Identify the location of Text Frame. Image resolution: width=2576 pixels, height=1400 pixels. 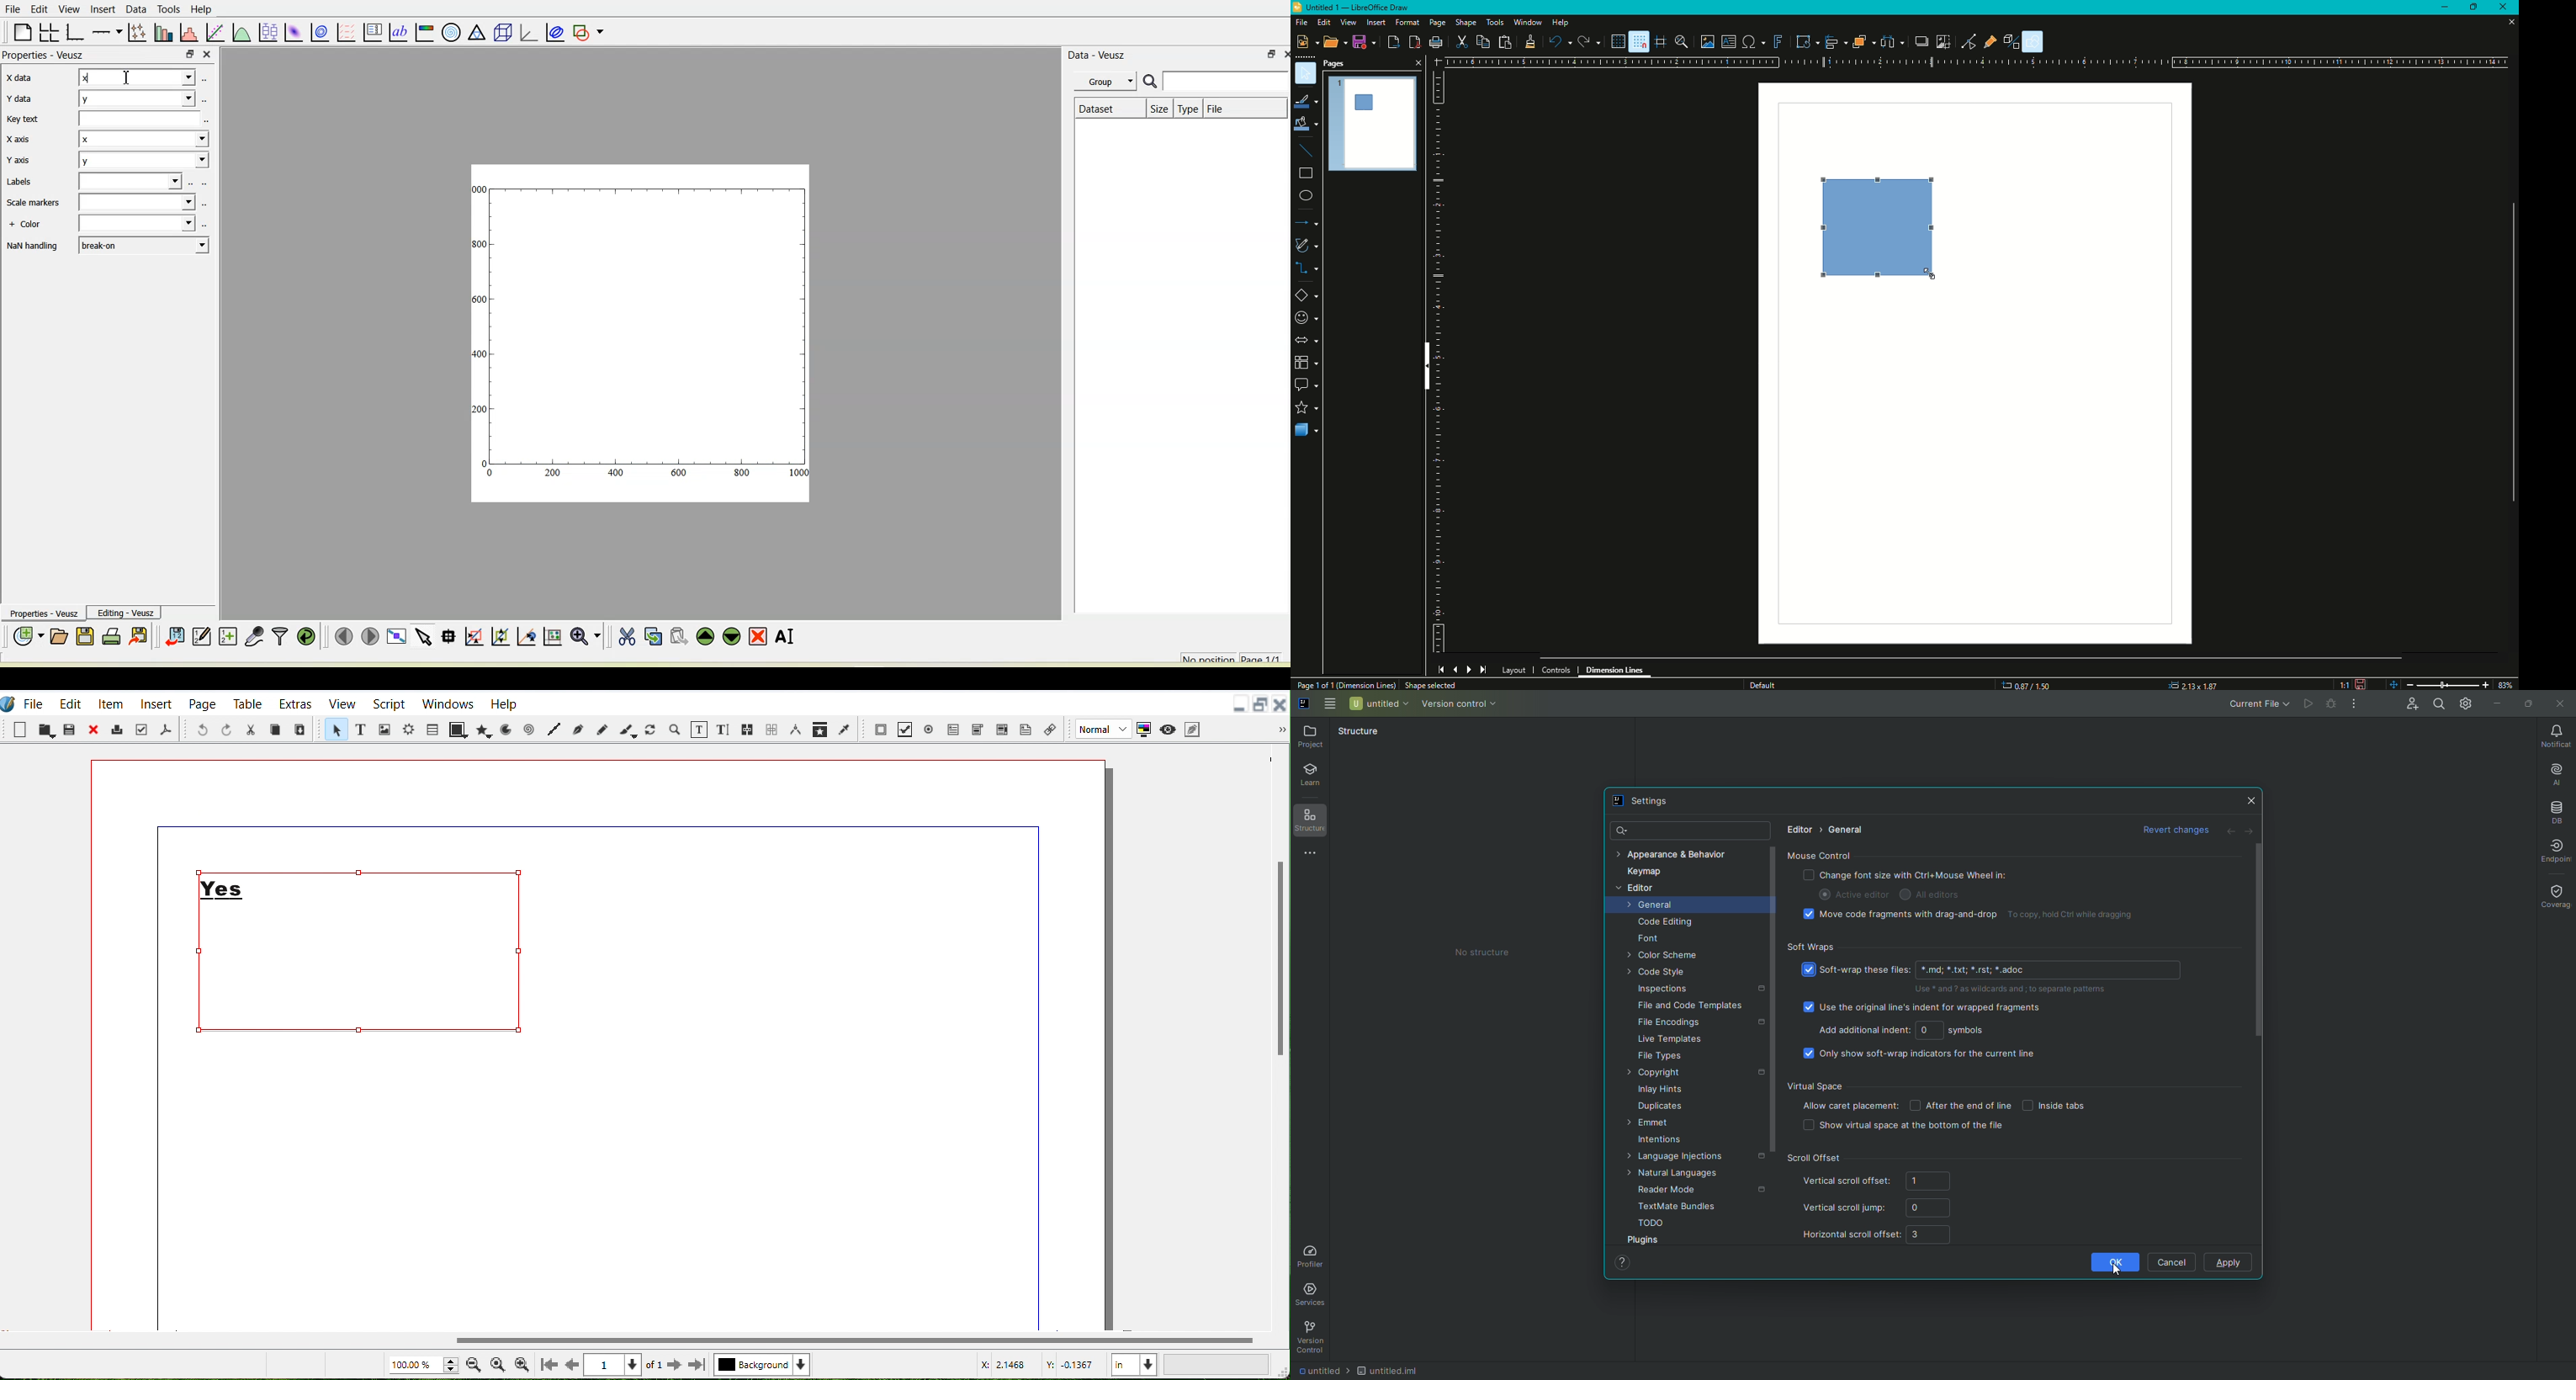
(359, 730).